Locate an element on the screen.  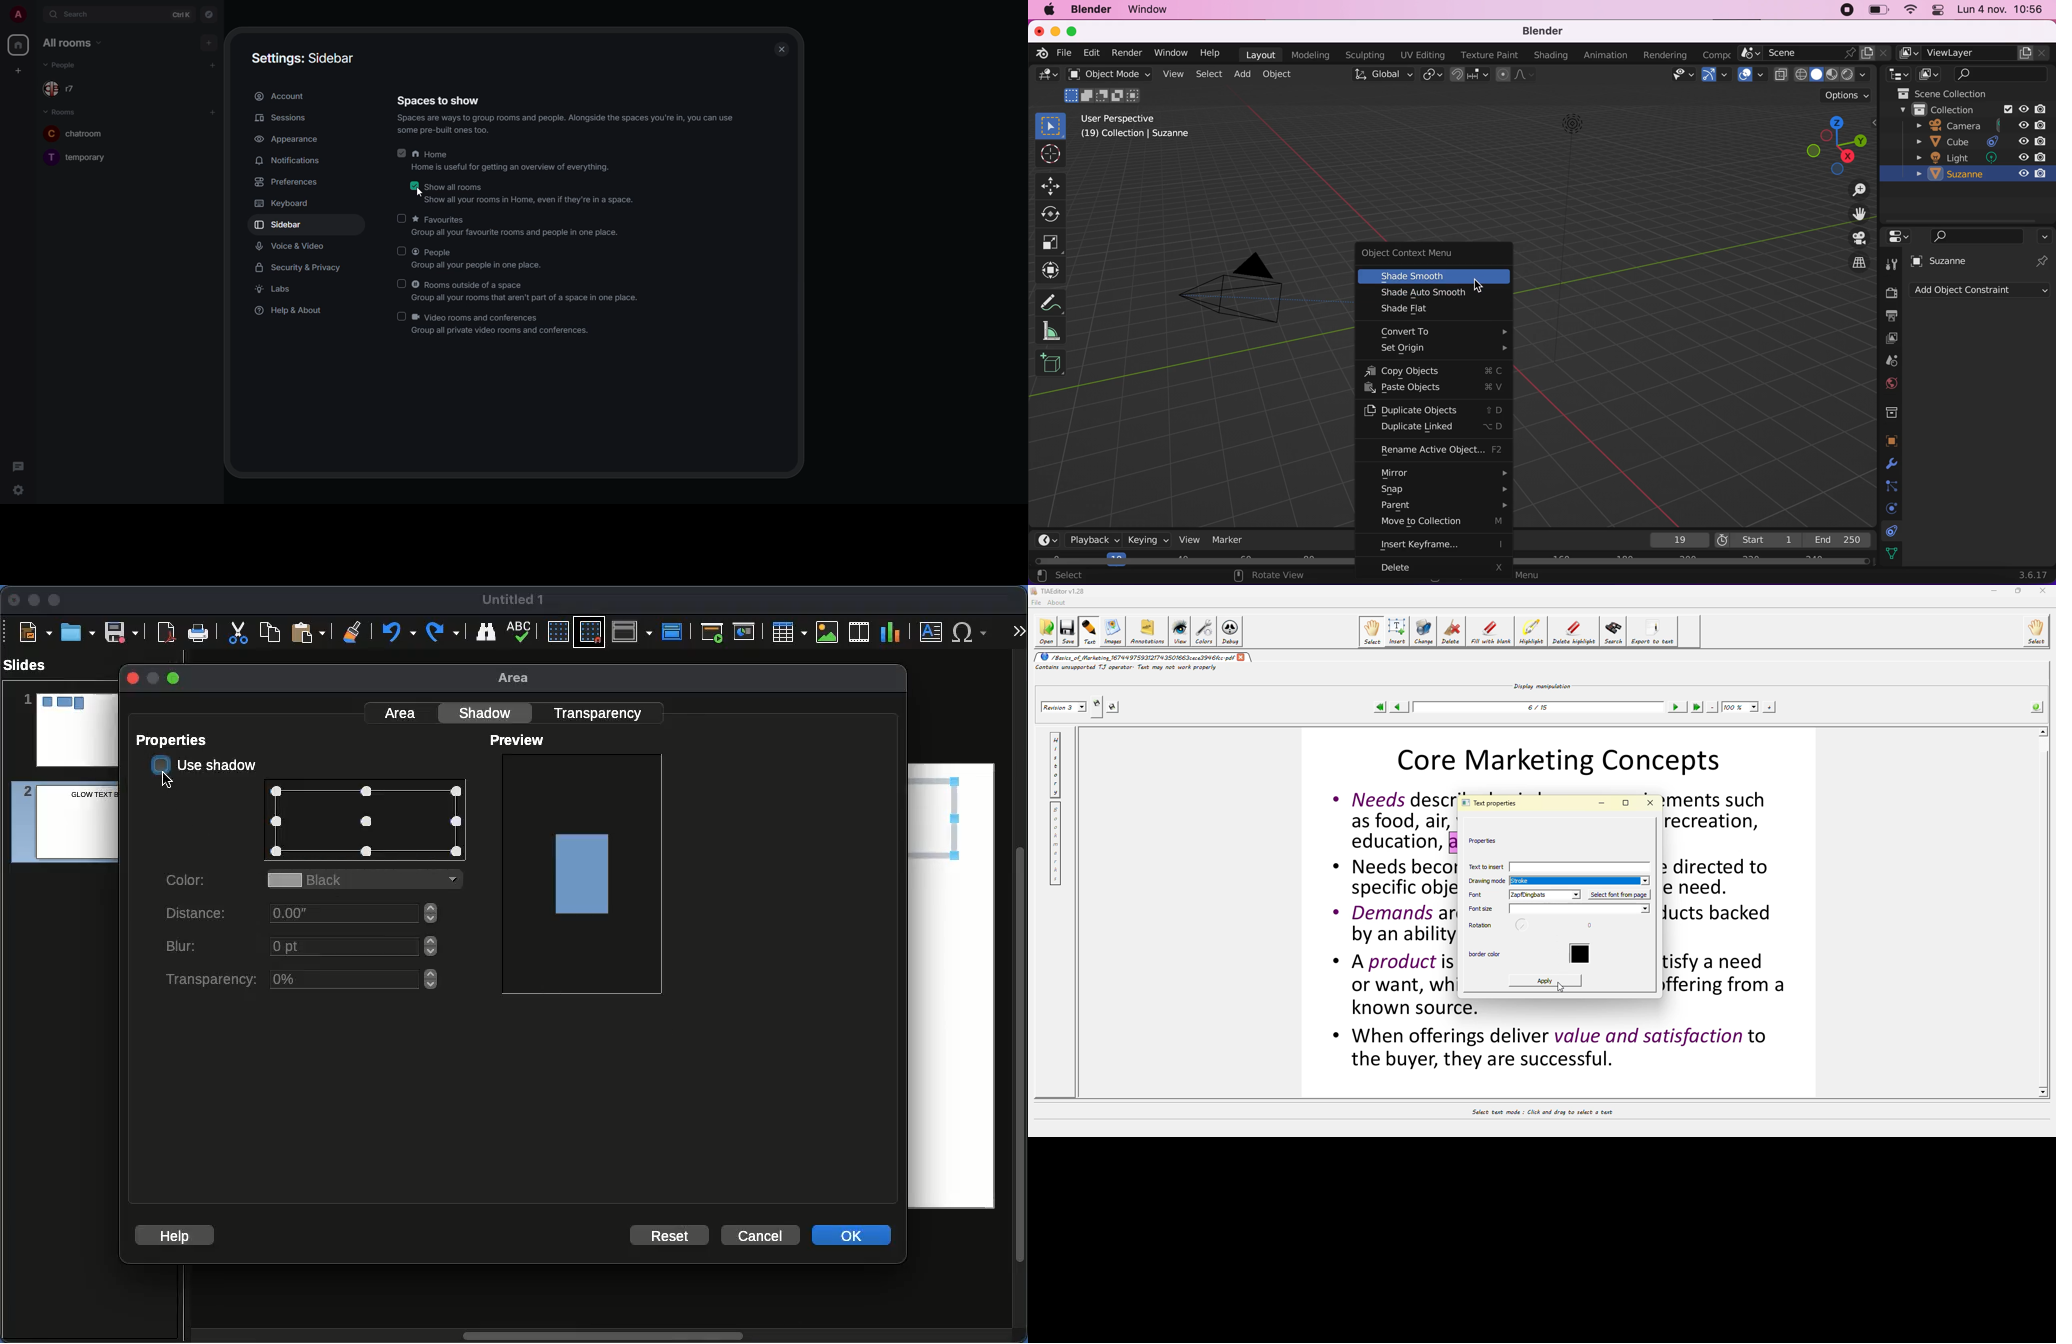
labs is located at coordinates (275, 289).